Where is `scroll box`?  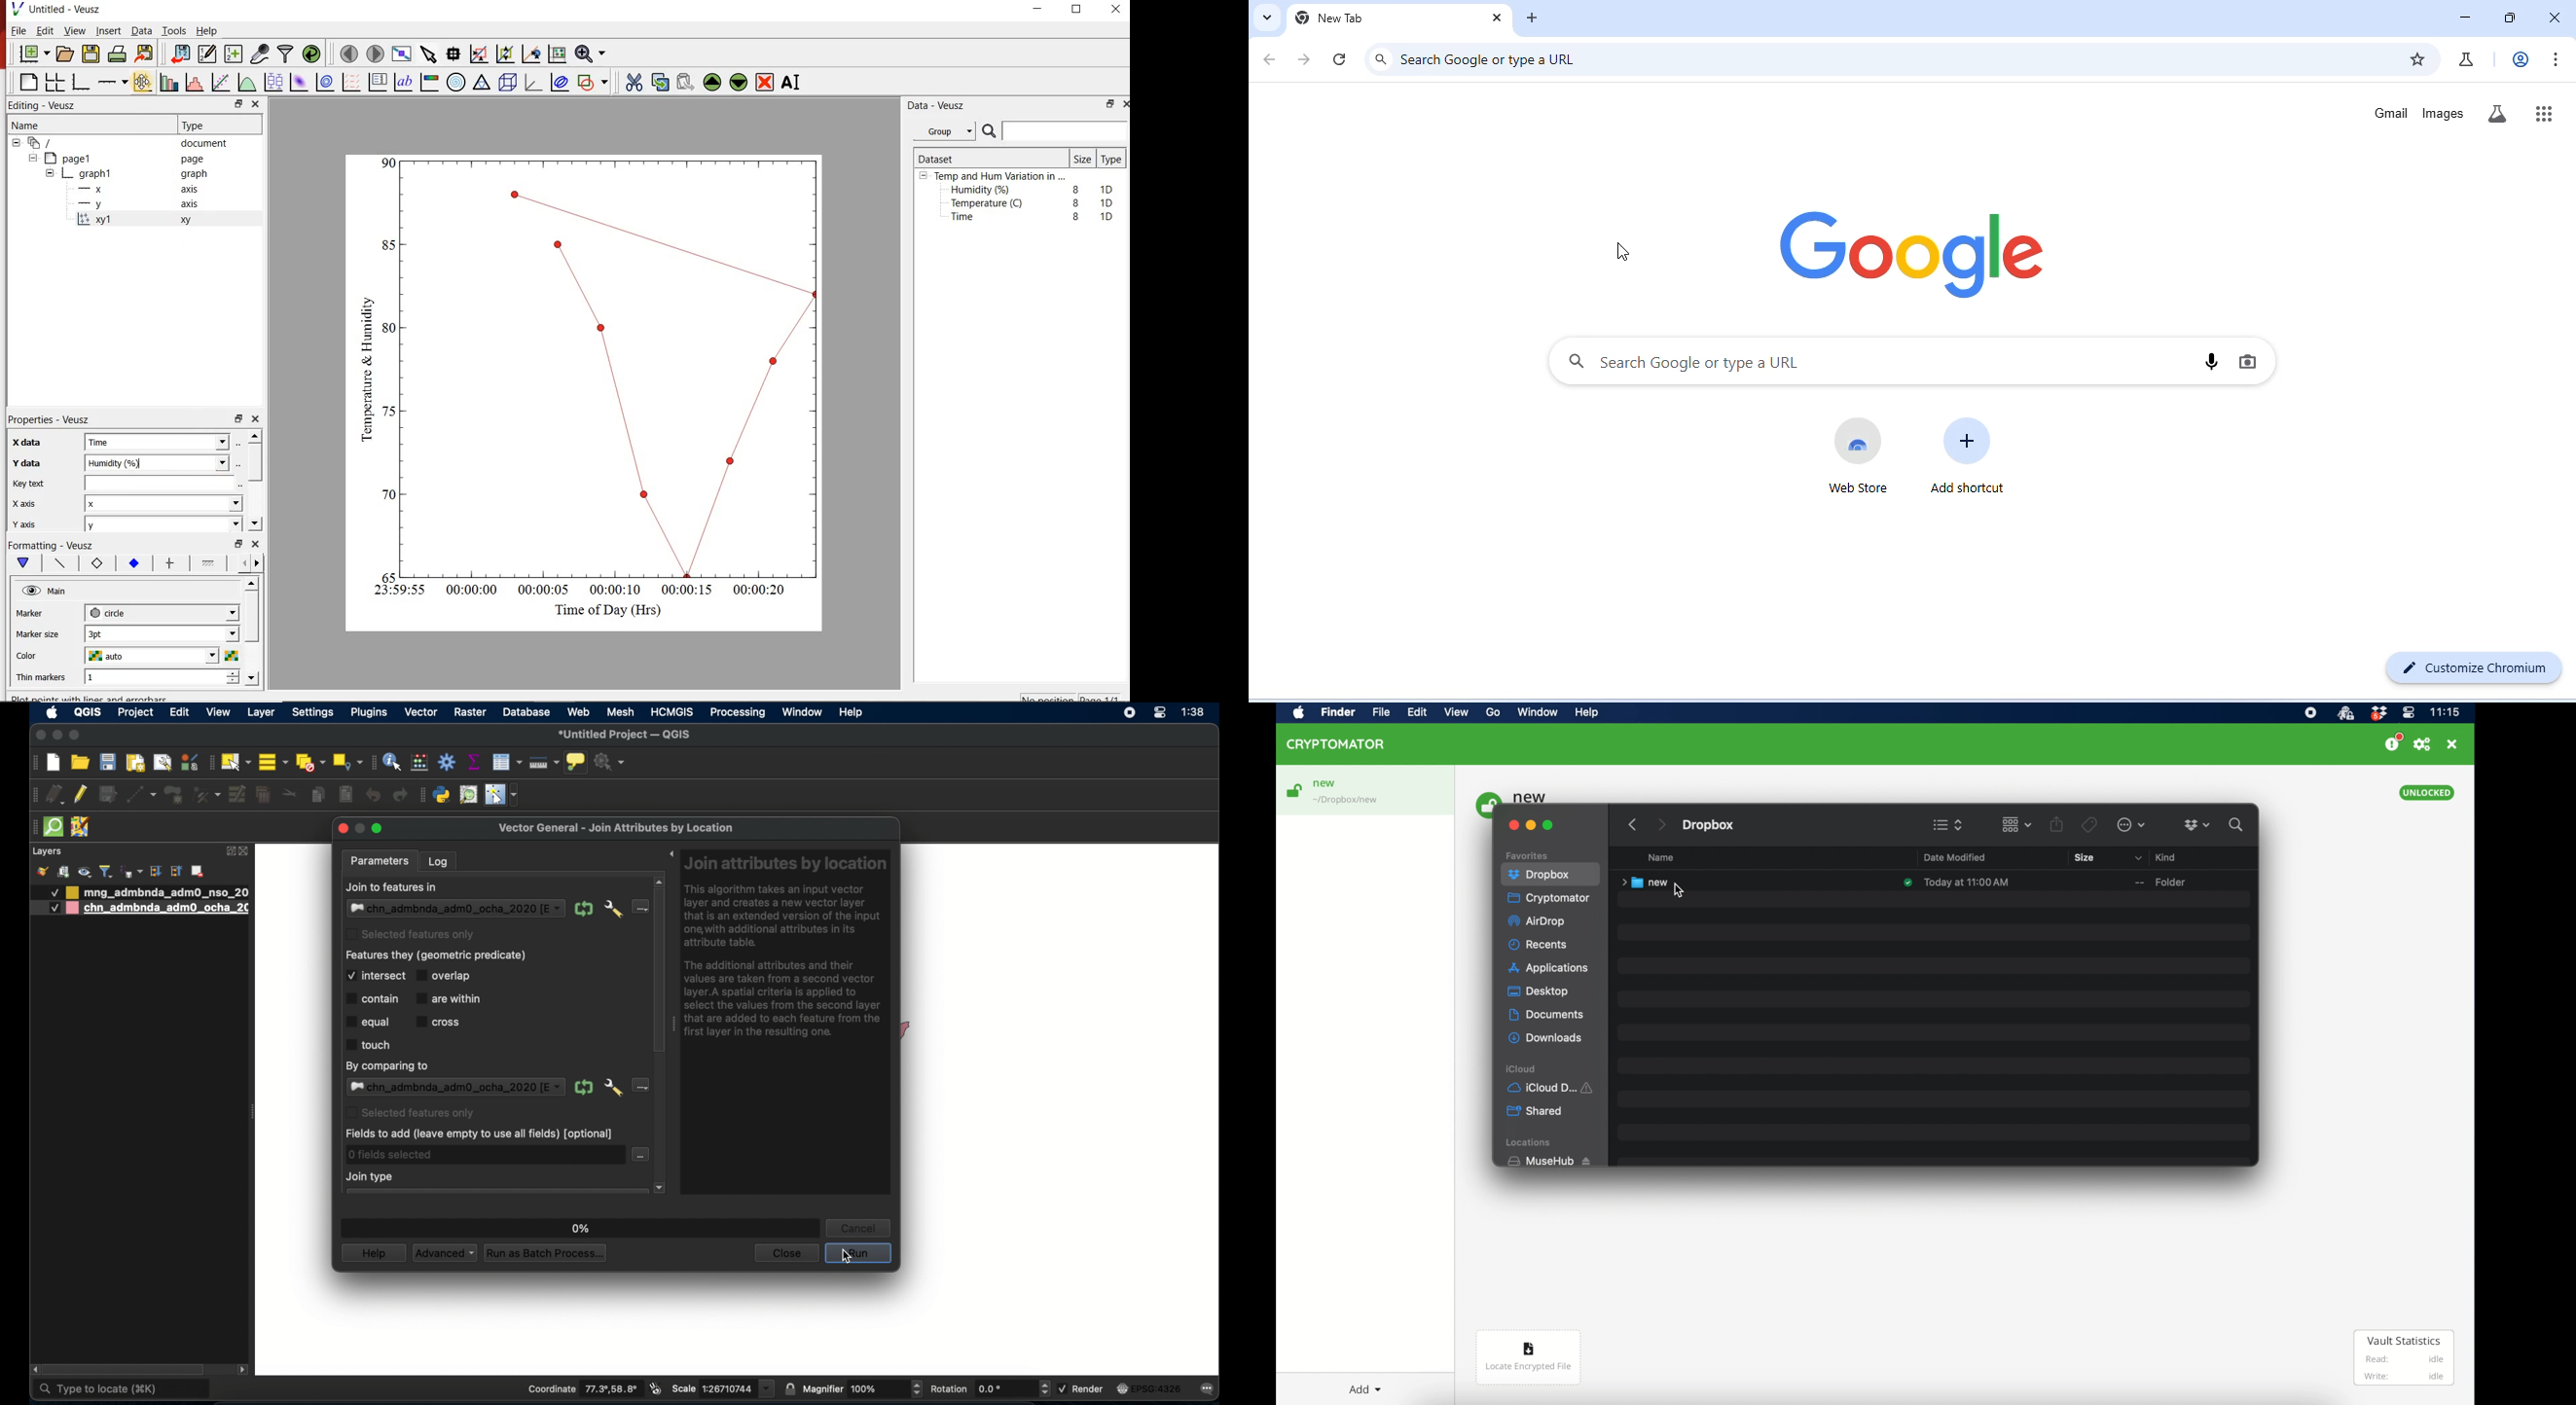
scroll box is located at coordinates (127, 1369).